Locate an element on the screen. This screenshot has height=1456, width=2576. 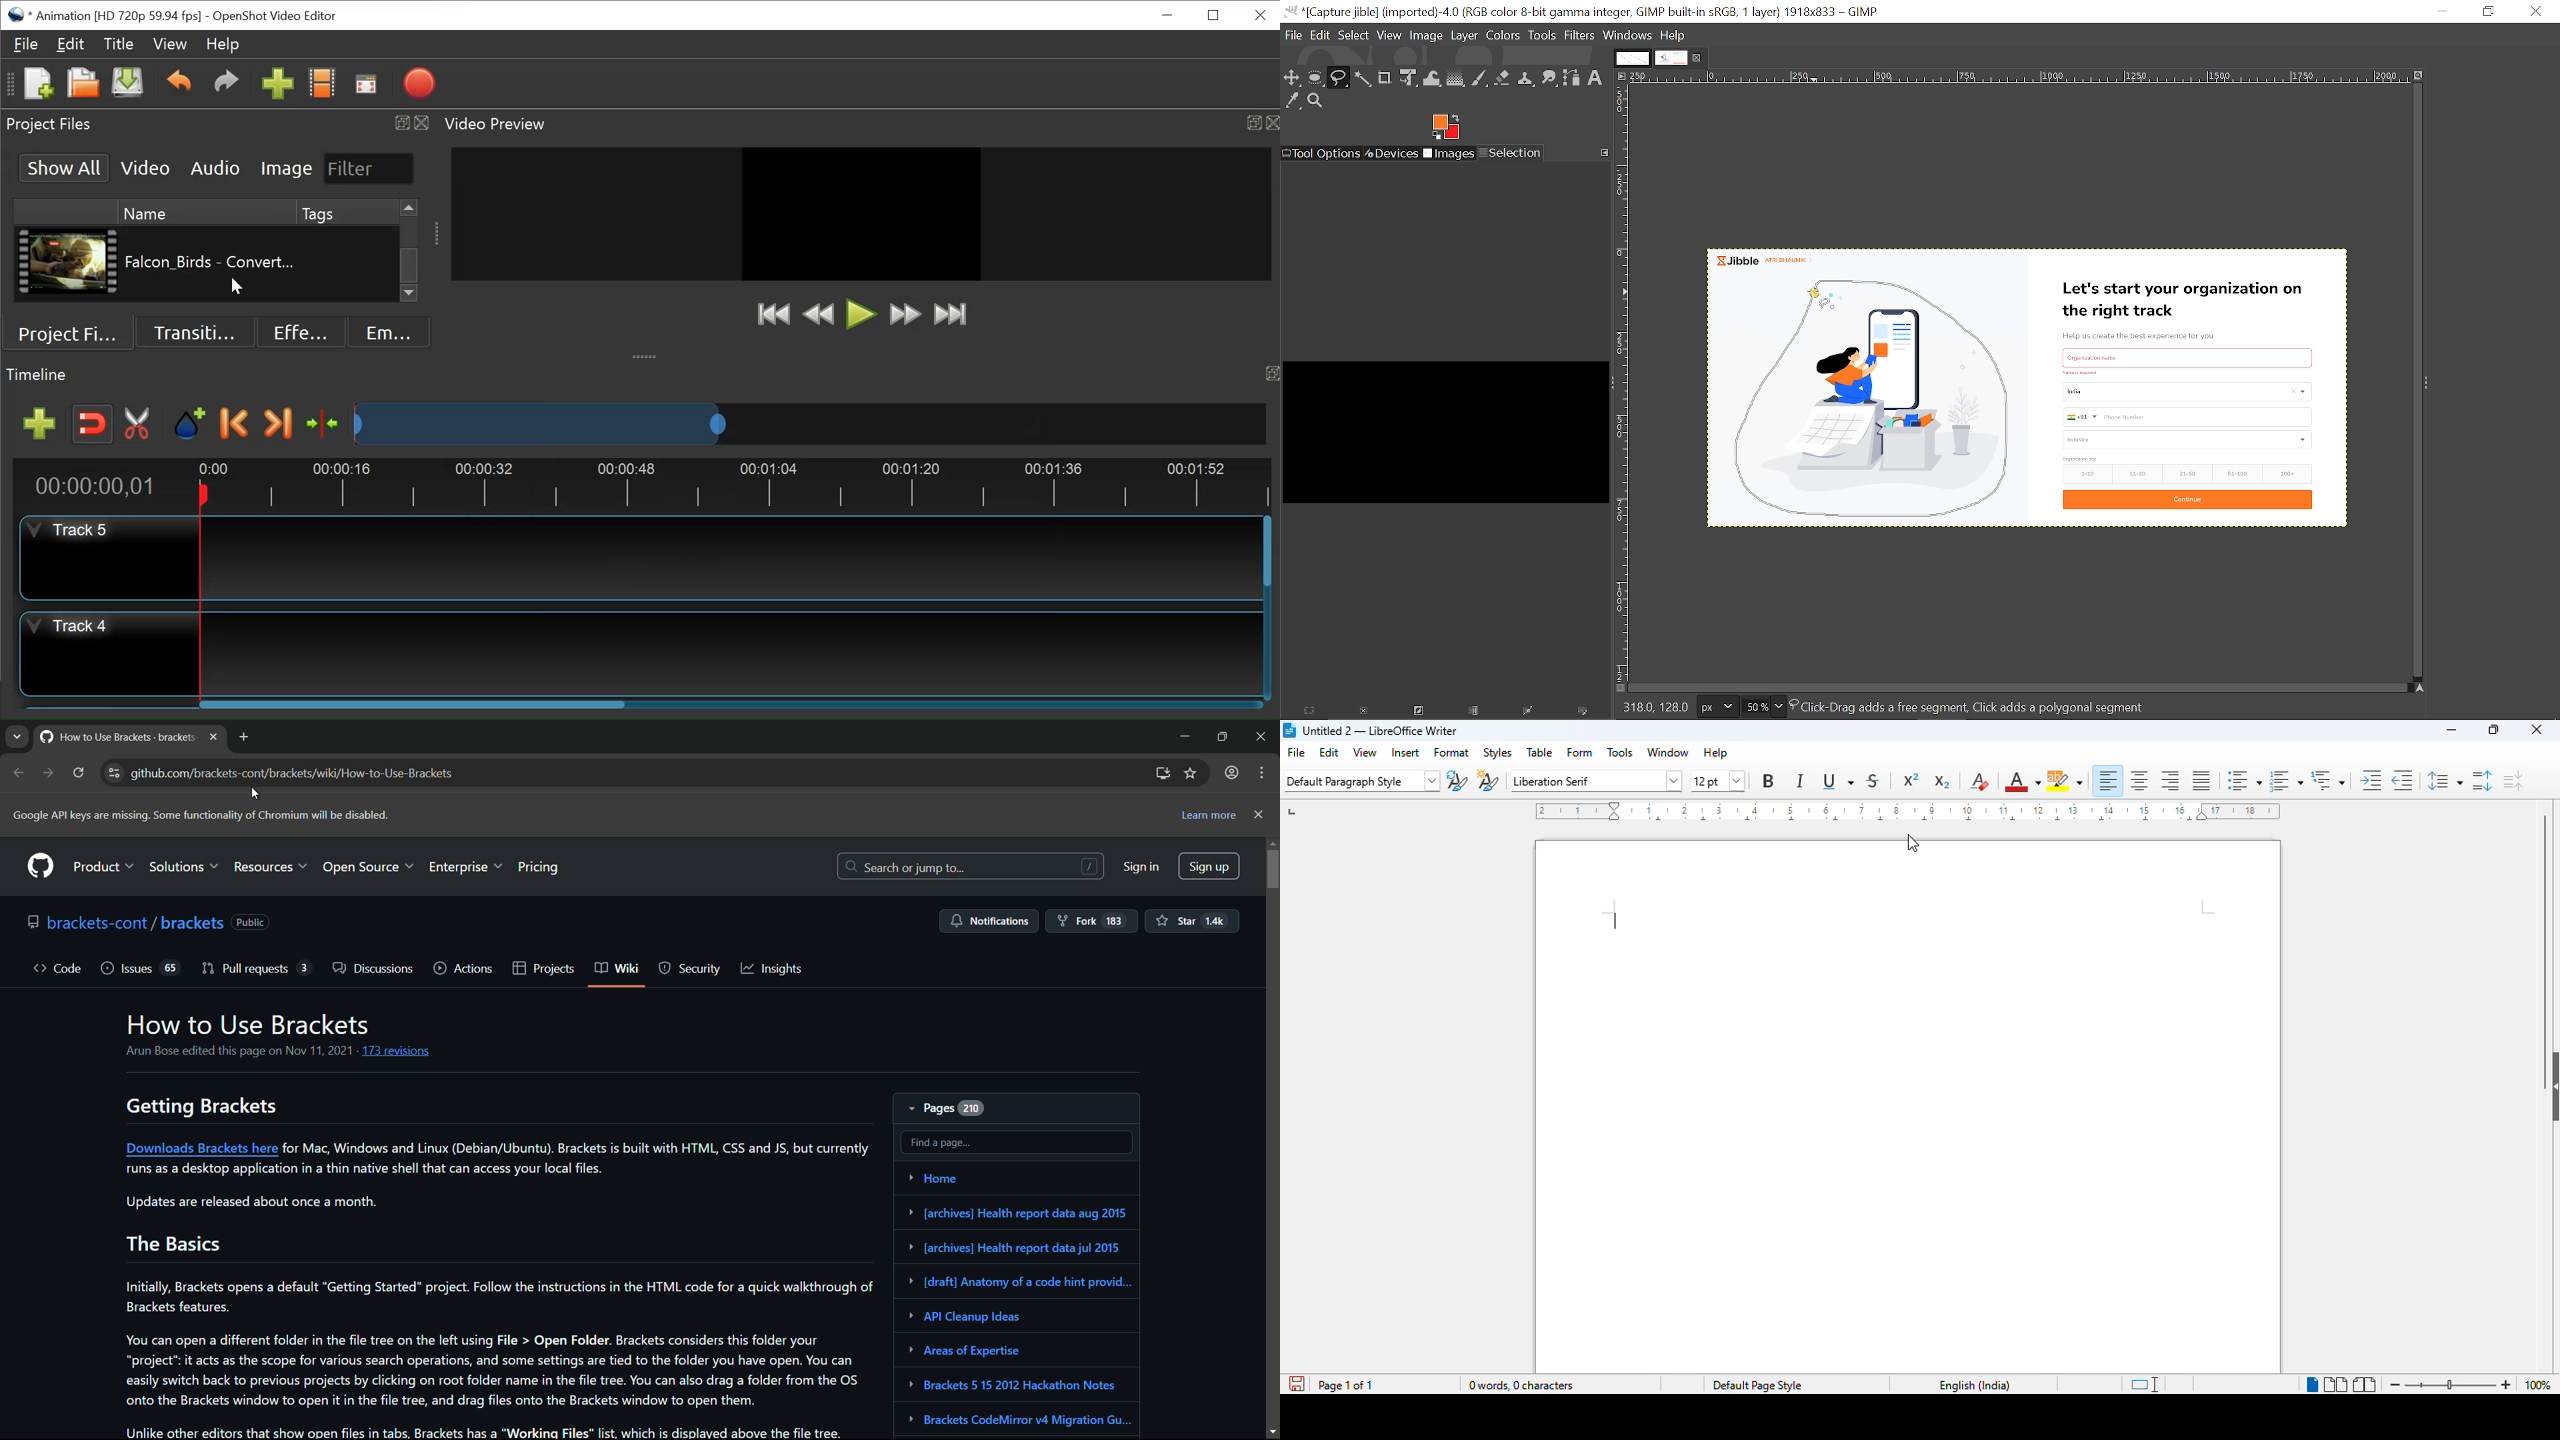
OpenShot Video Editor is located at coordinates (274, 17).